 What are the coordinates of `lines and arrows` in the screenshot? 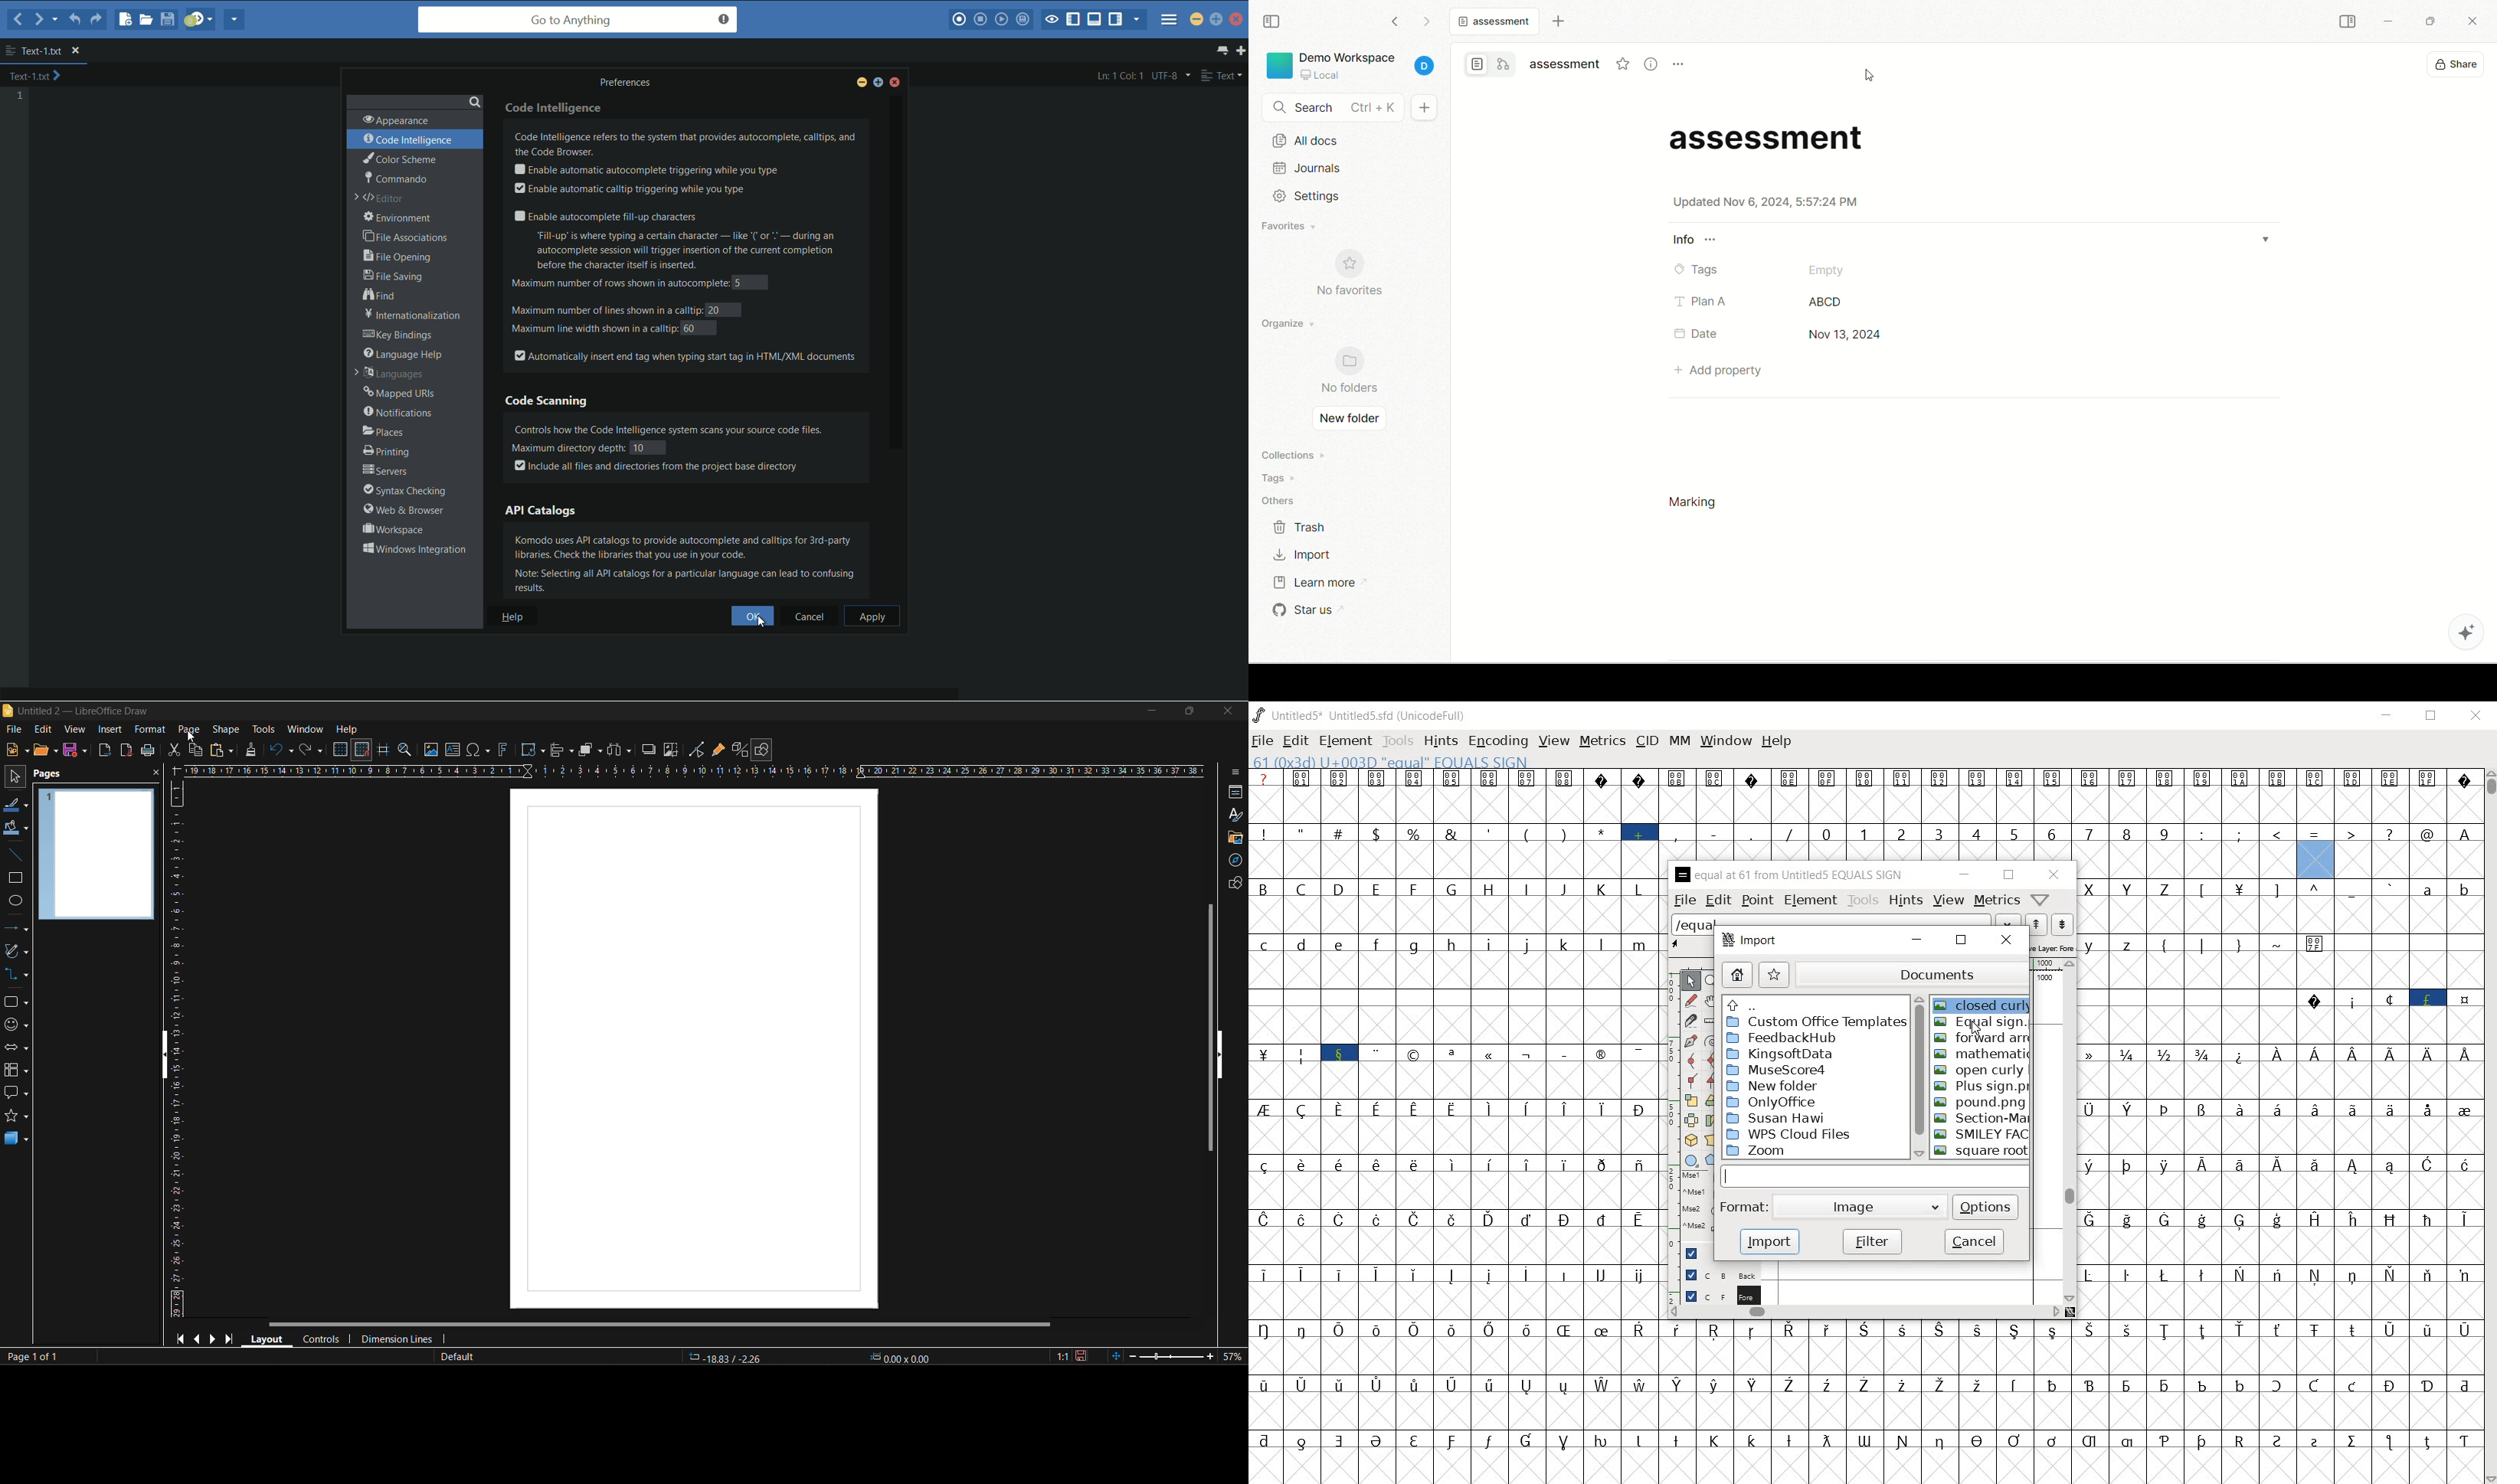 It's located at (16, 930).